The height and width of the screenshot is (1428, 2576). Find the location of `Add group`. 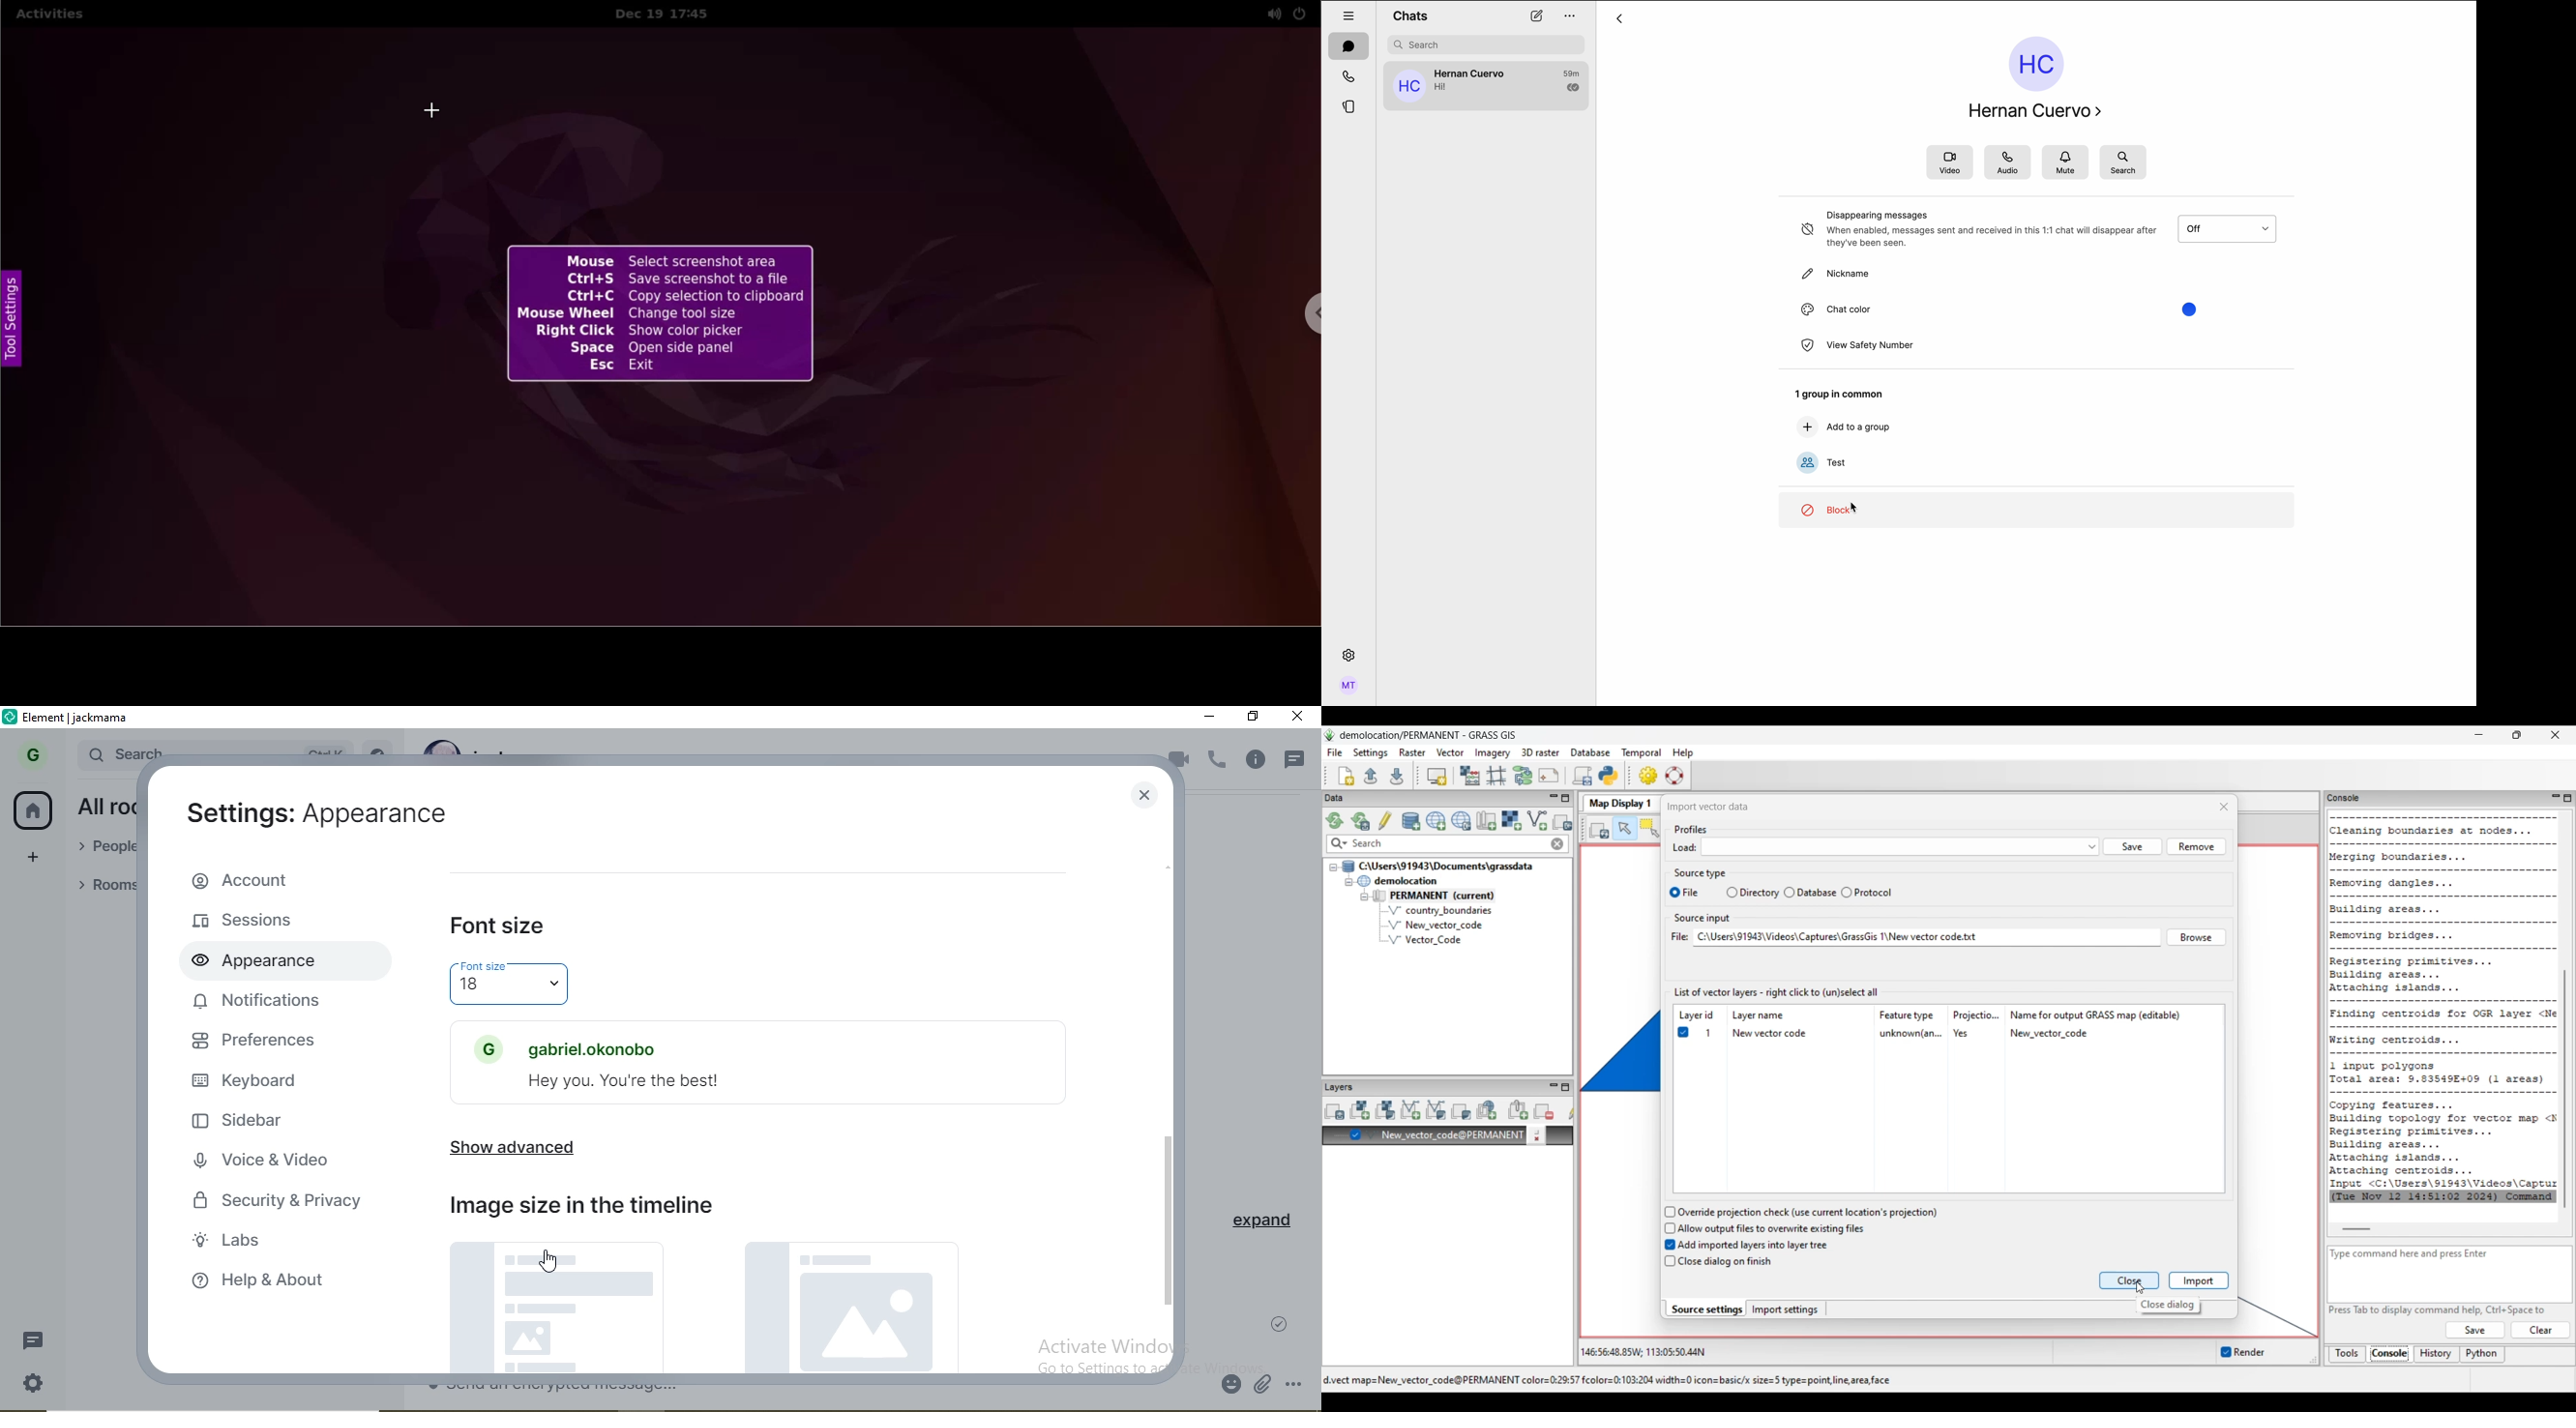

Add group is located at coordinates (1518, 1110).